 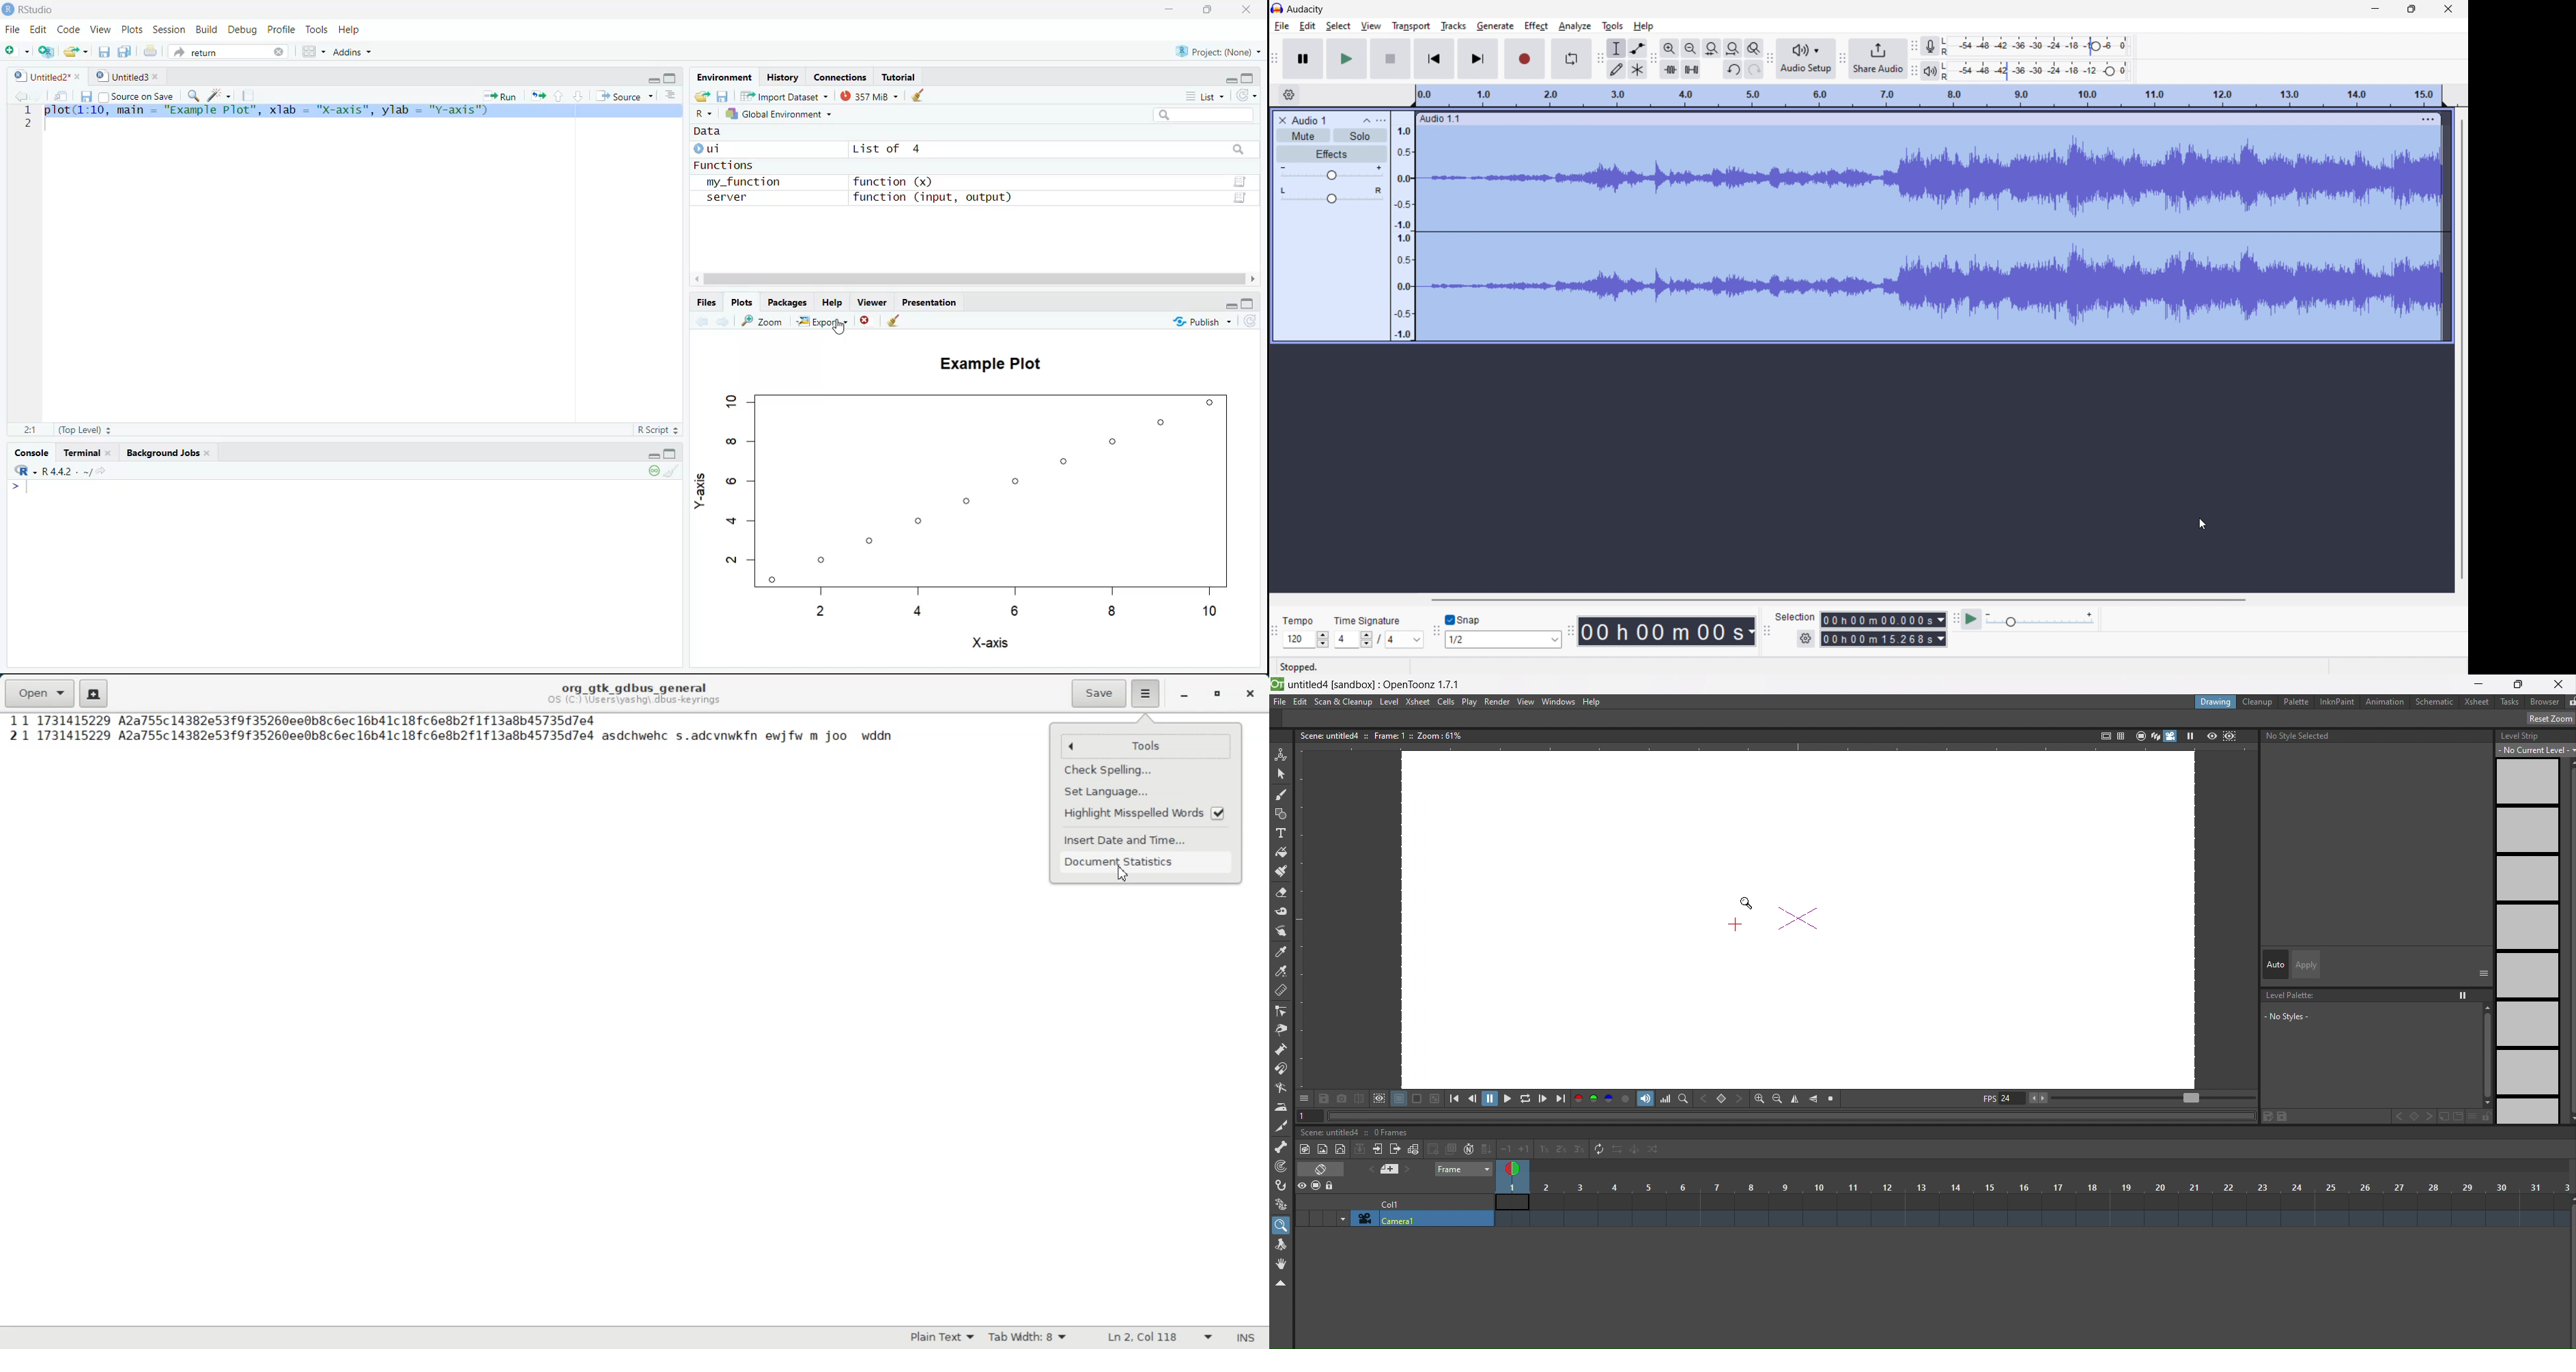 I want to click on schematic, so click(x=2435, y=701).